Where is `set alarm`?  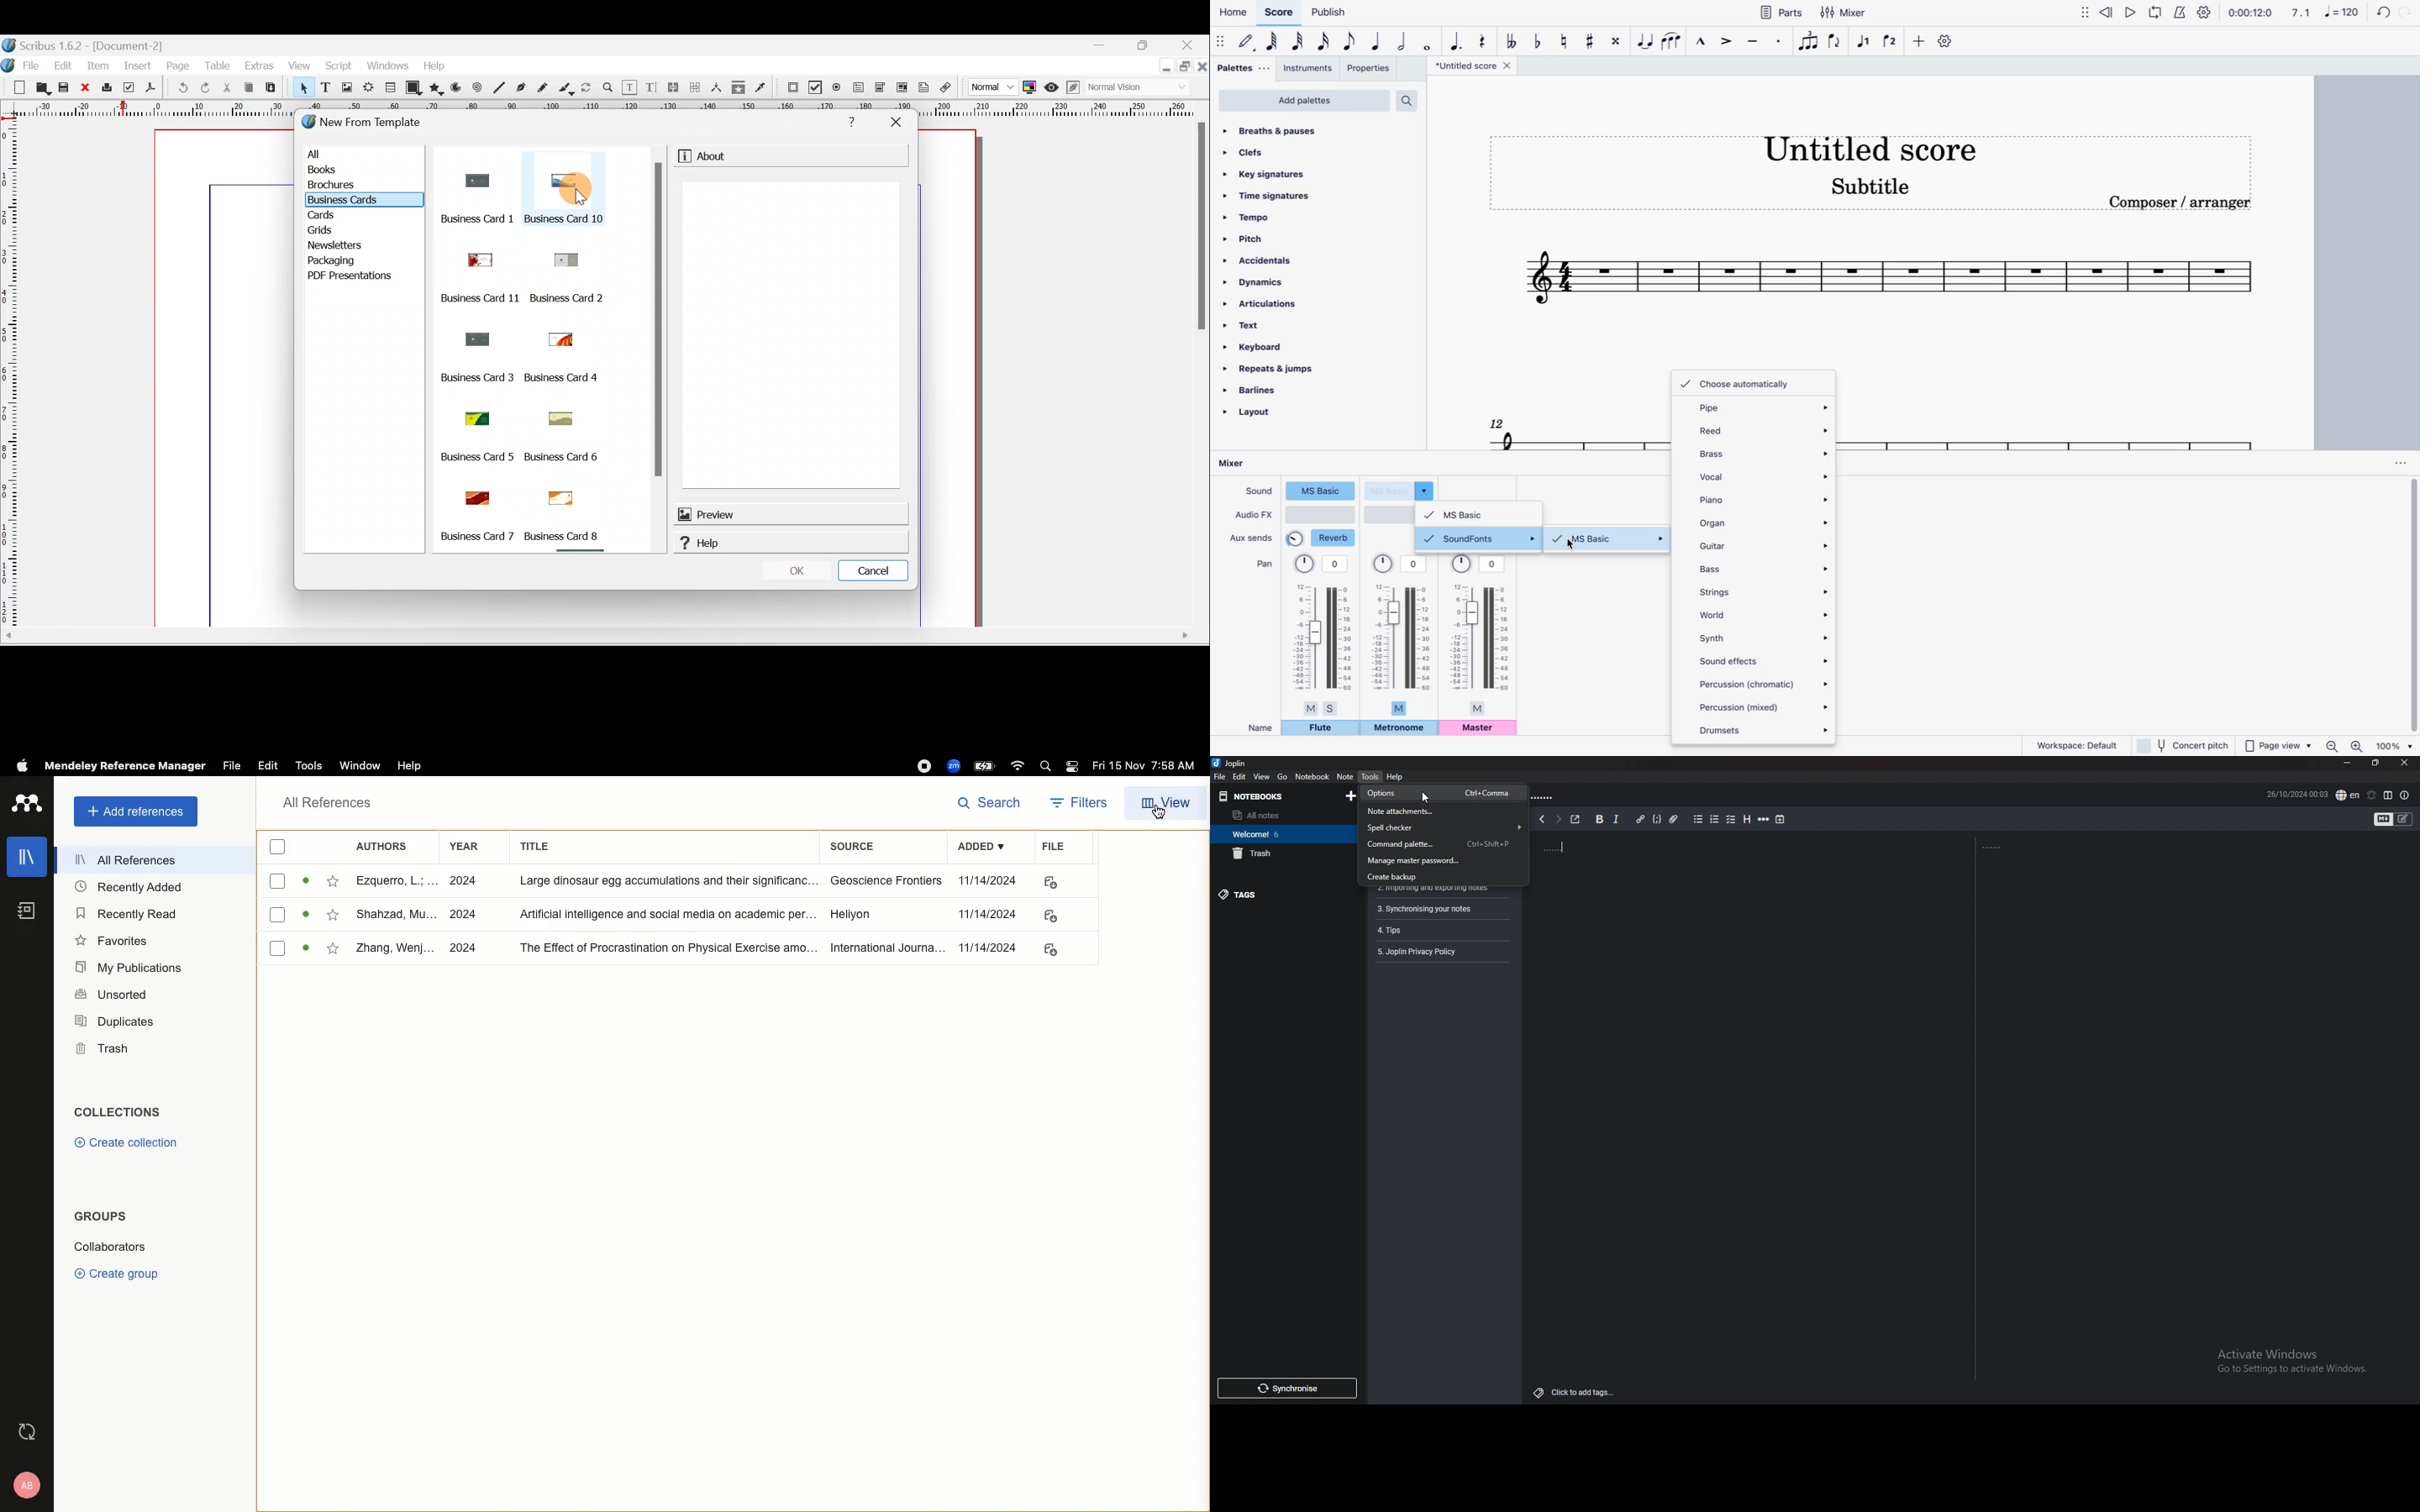
set alarm is located at coordinates (2372, 794).